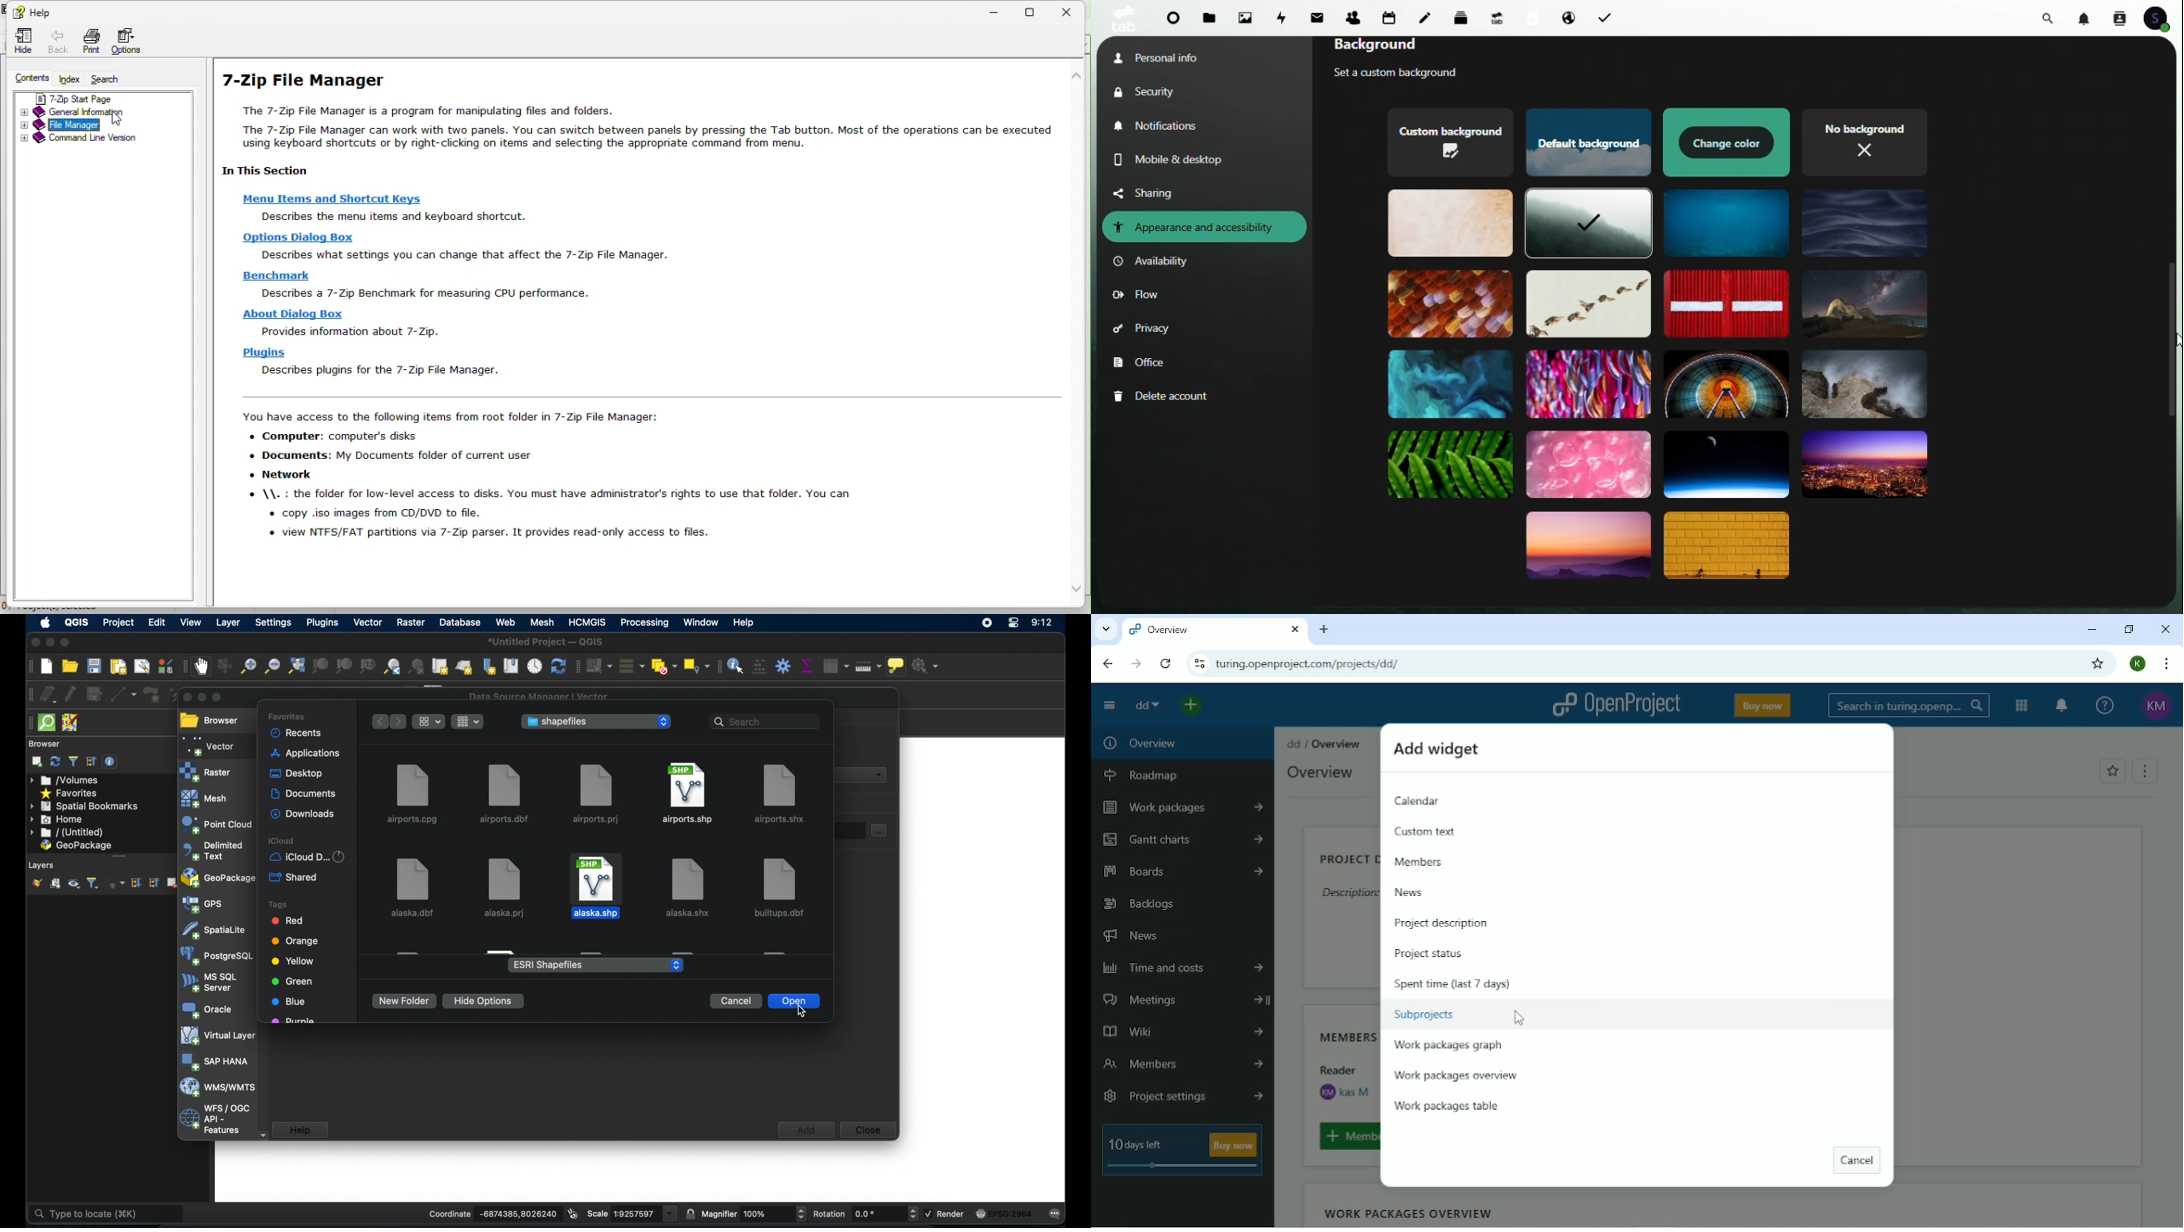 The height and width of the screenshot is (1232, 2184). What do you see at coordinates (1585, 143) in the screenshot?
I see `Themes` at bounding box center [1585, 143].